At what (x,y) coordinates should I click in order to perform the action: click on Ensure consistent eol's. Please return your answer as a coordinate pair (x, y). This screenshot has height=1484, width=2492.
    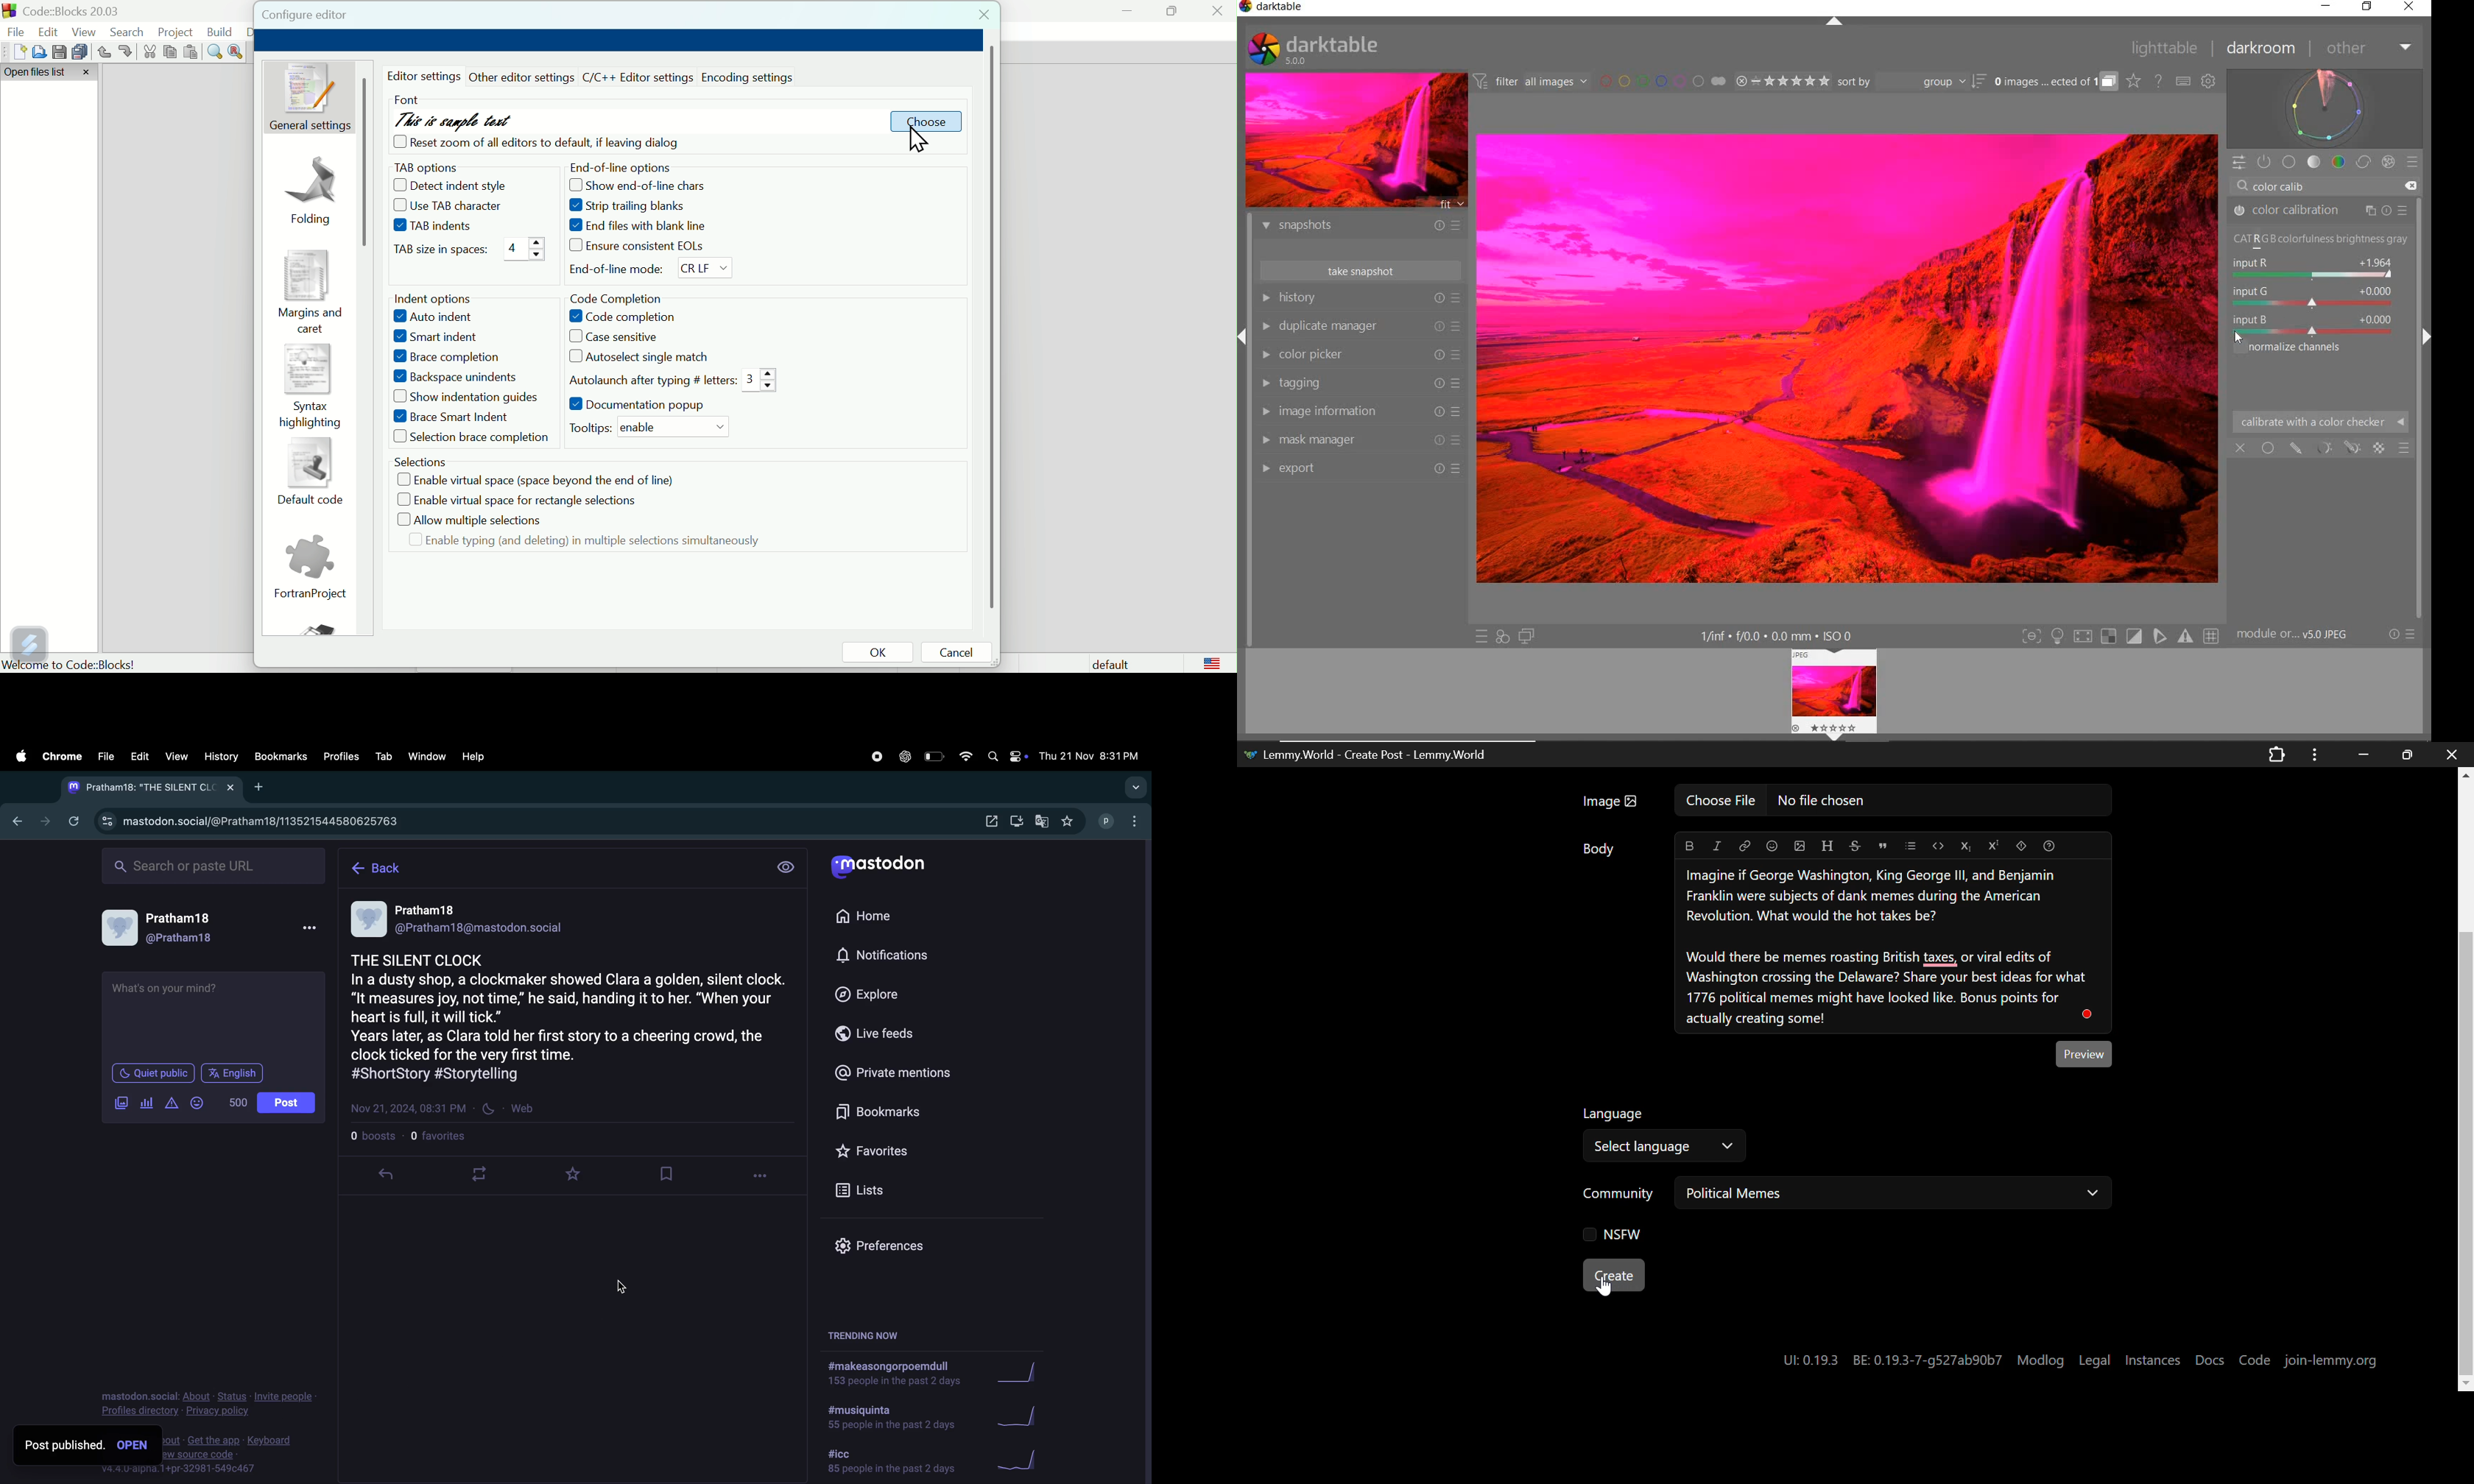
    Looking at the image, I should click on (642, 247).